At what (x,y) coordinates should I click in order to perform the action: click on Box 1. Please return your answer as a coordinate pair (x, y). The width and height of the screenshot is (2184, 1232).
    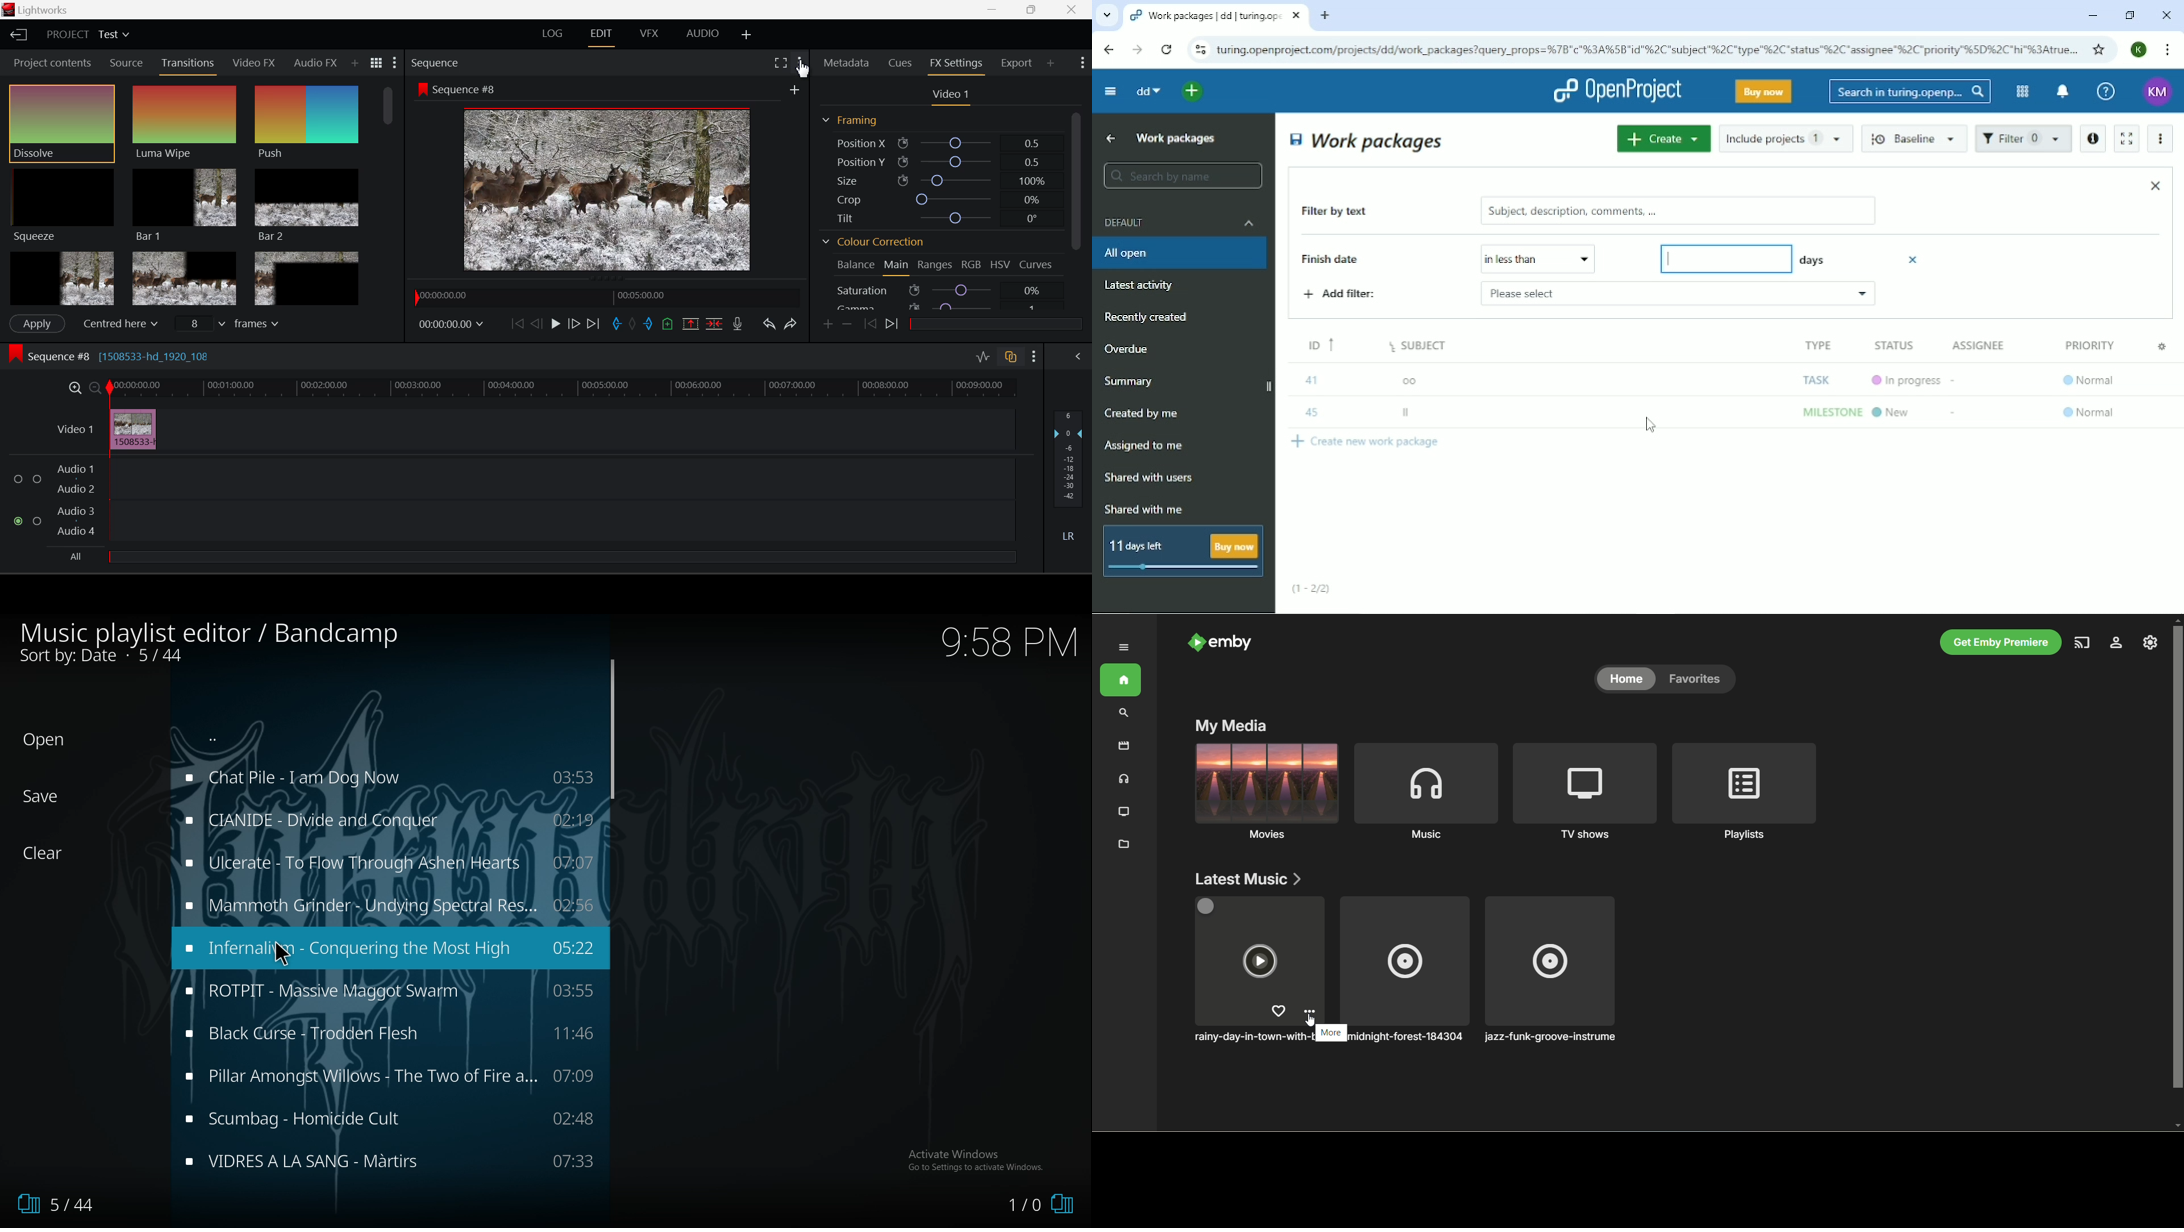
    Looking at the image, I should click on (61, 278).